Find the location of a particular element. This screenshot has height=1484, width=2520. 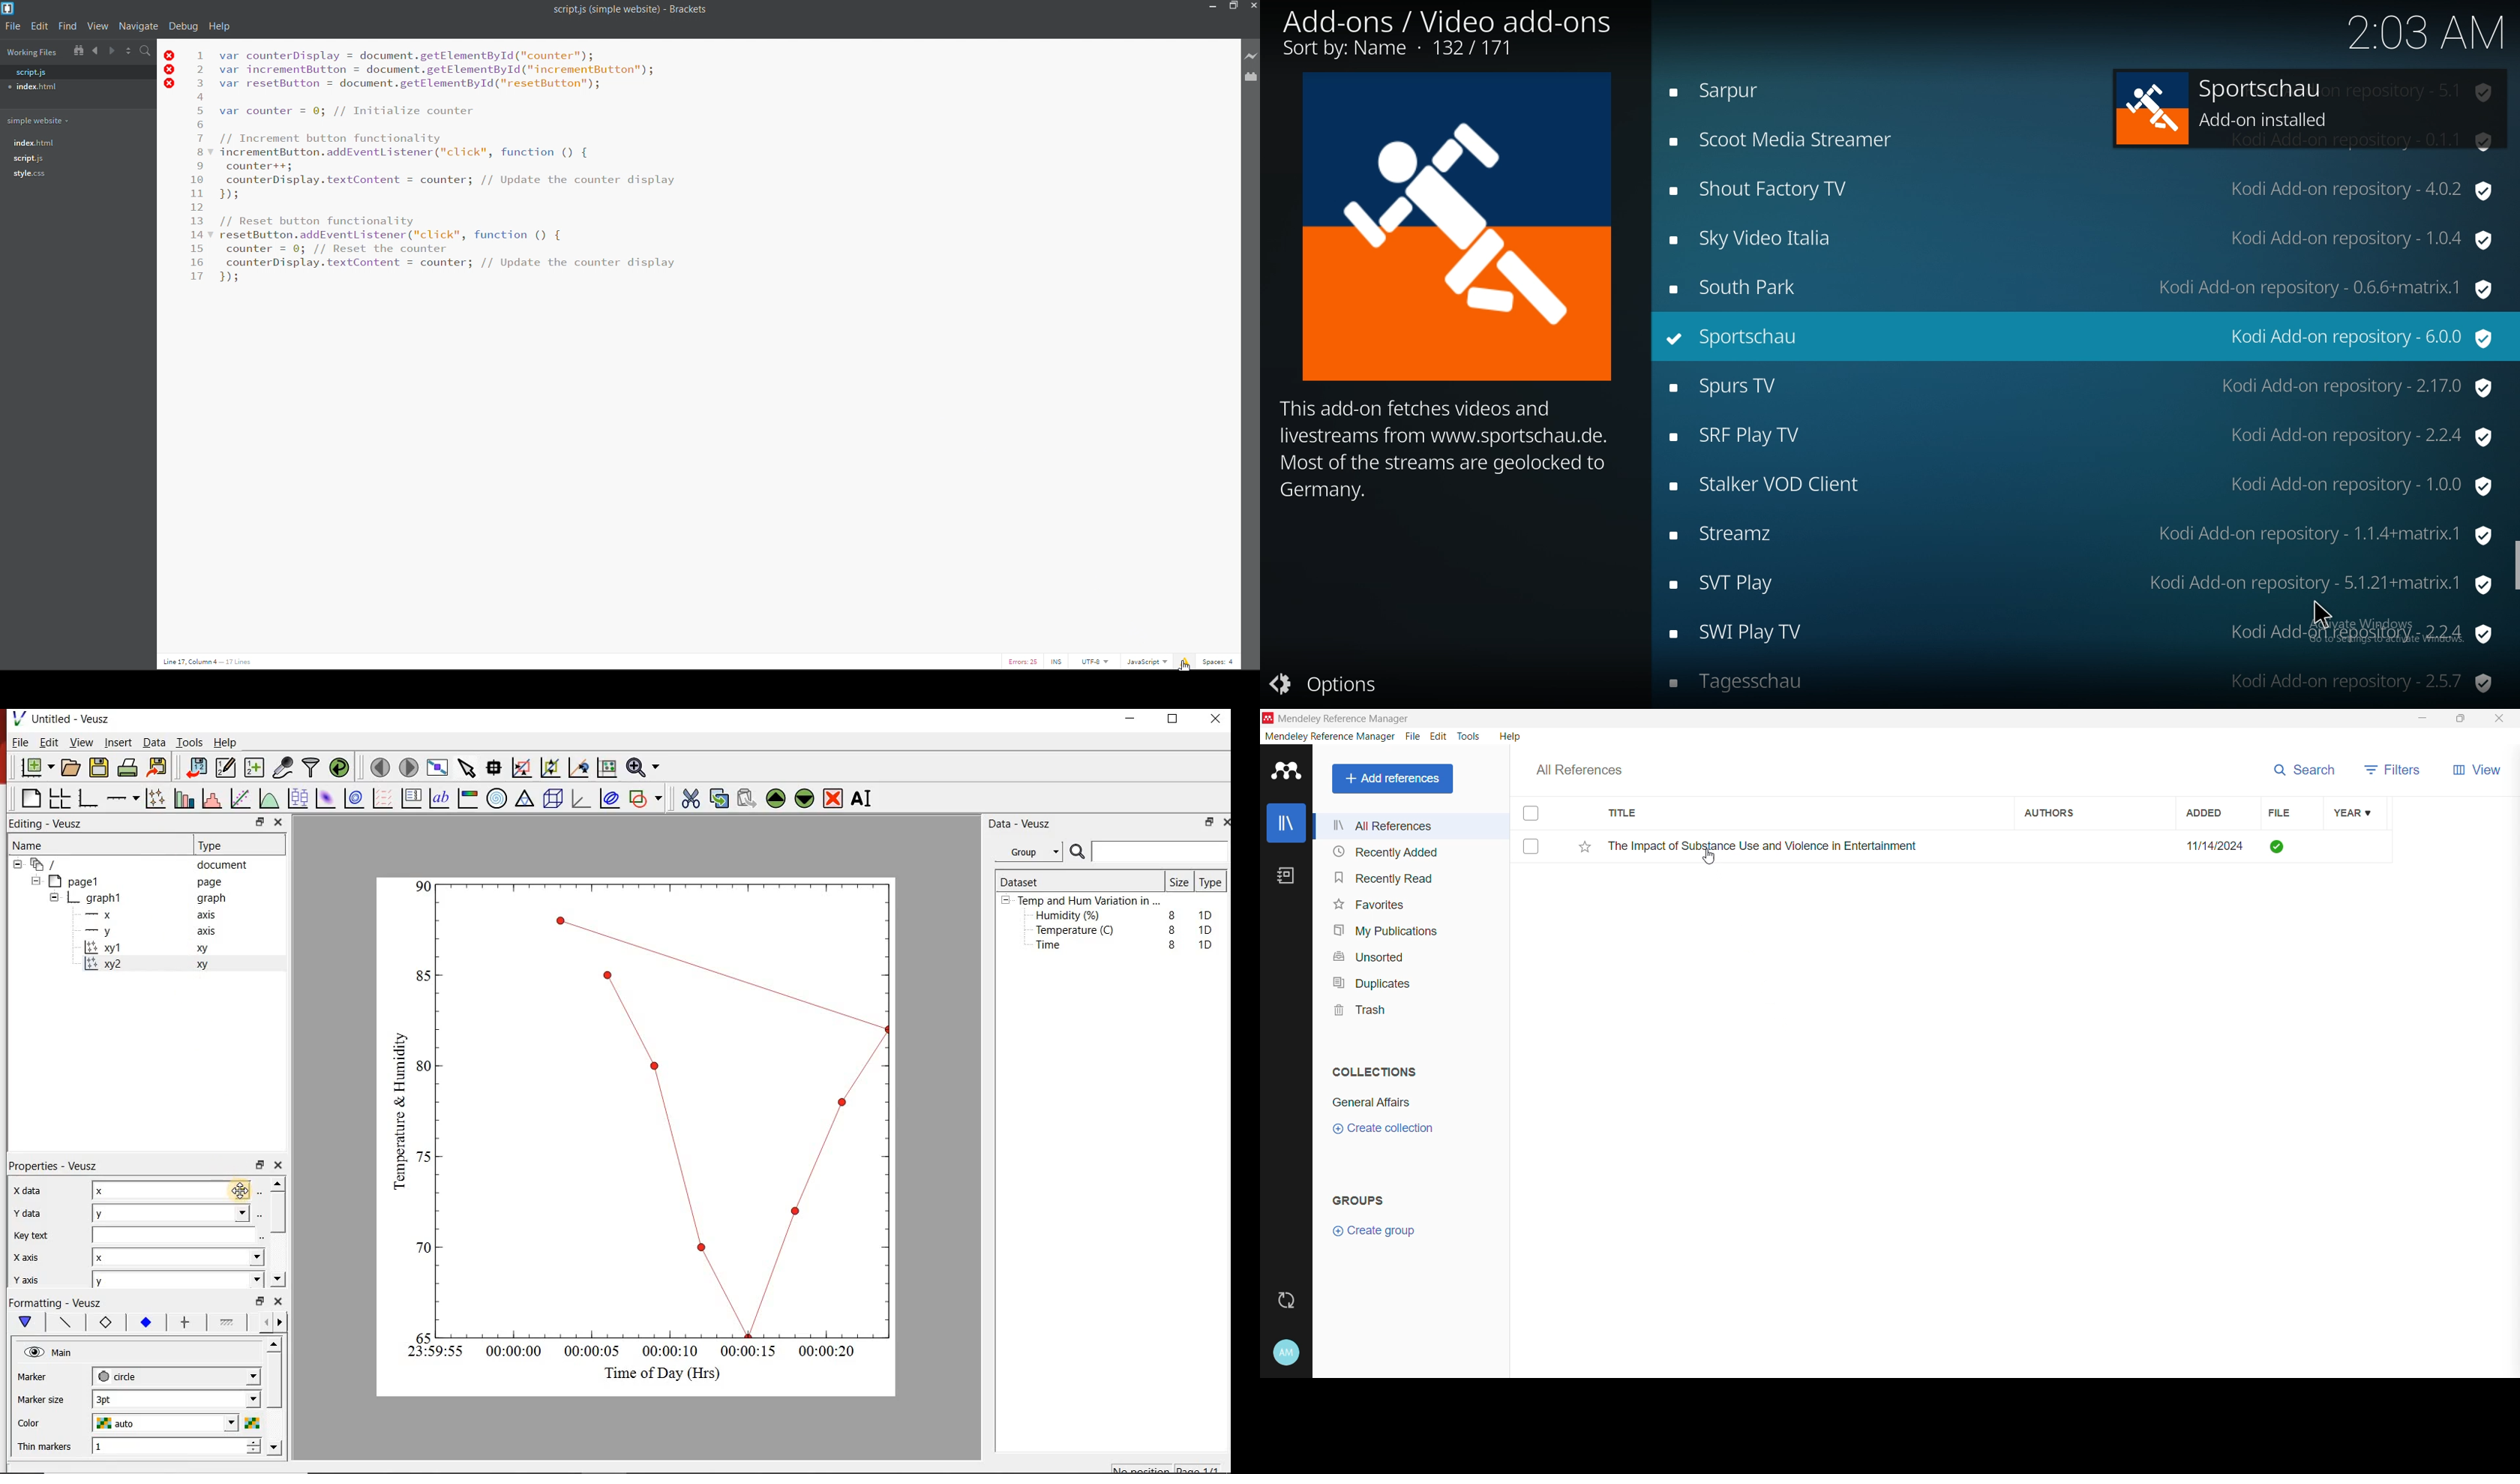

Groups is located at coordinates (1364, 1200).